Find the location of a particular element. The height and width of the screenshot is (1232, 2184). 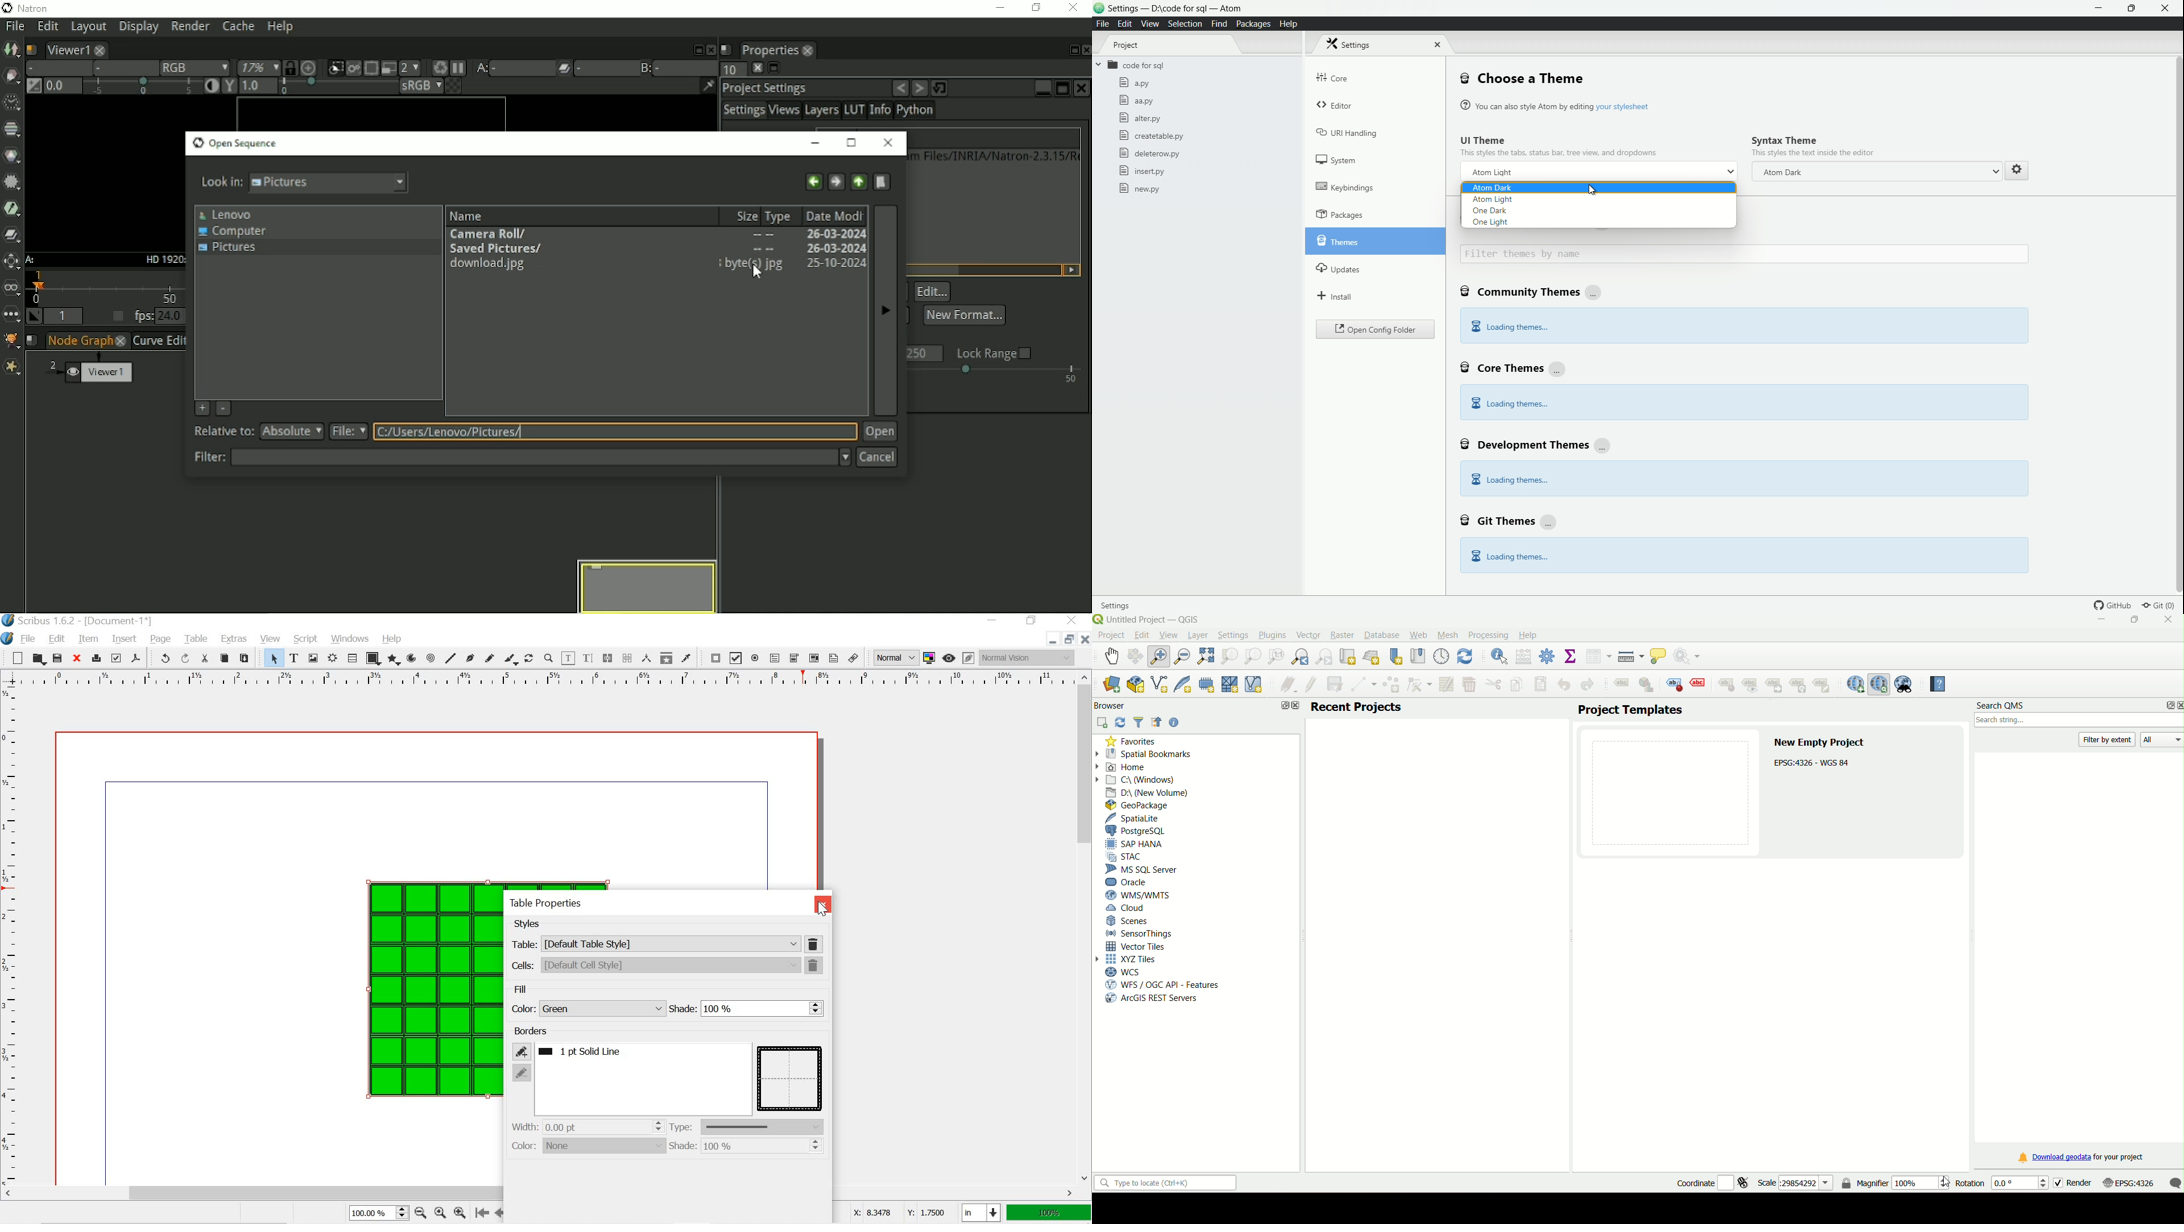

line is located at coordinates (452, 656).